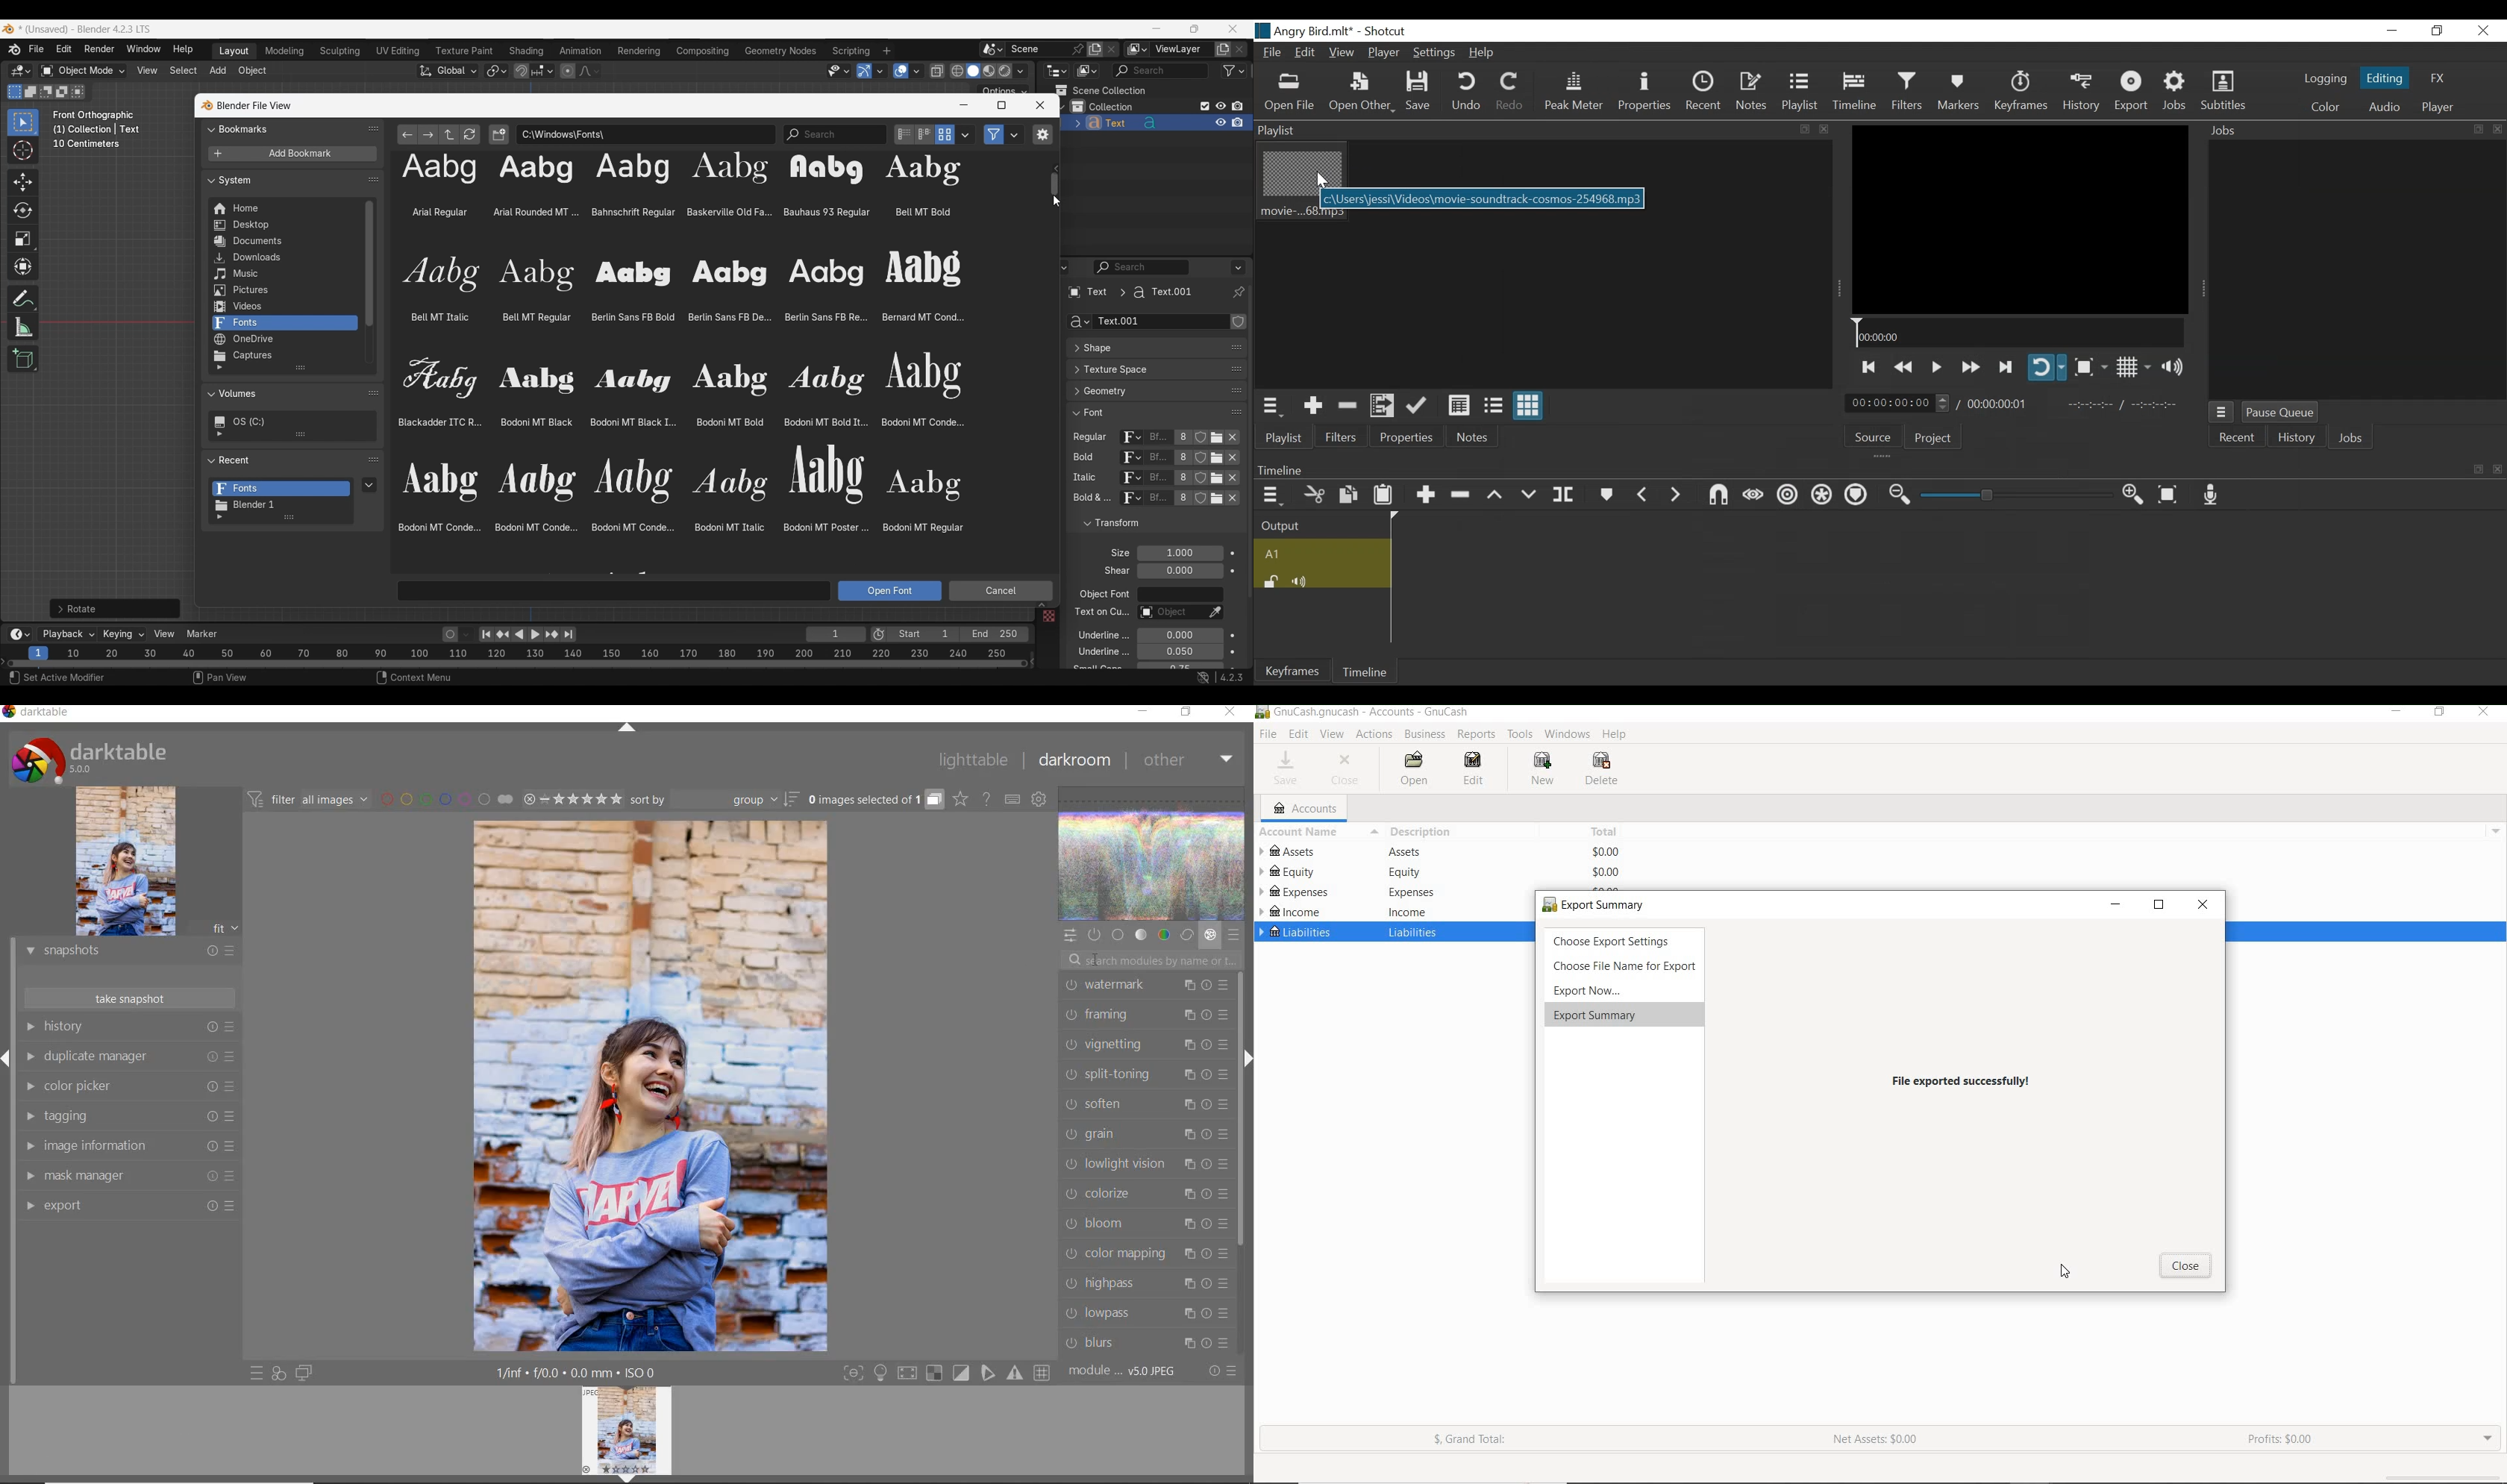 This screenshot has height=1484, width=2520. What do you see at coordinates (1907, 91) in the screenshot?
I see `Filters` at bounding box center [1907, 91].